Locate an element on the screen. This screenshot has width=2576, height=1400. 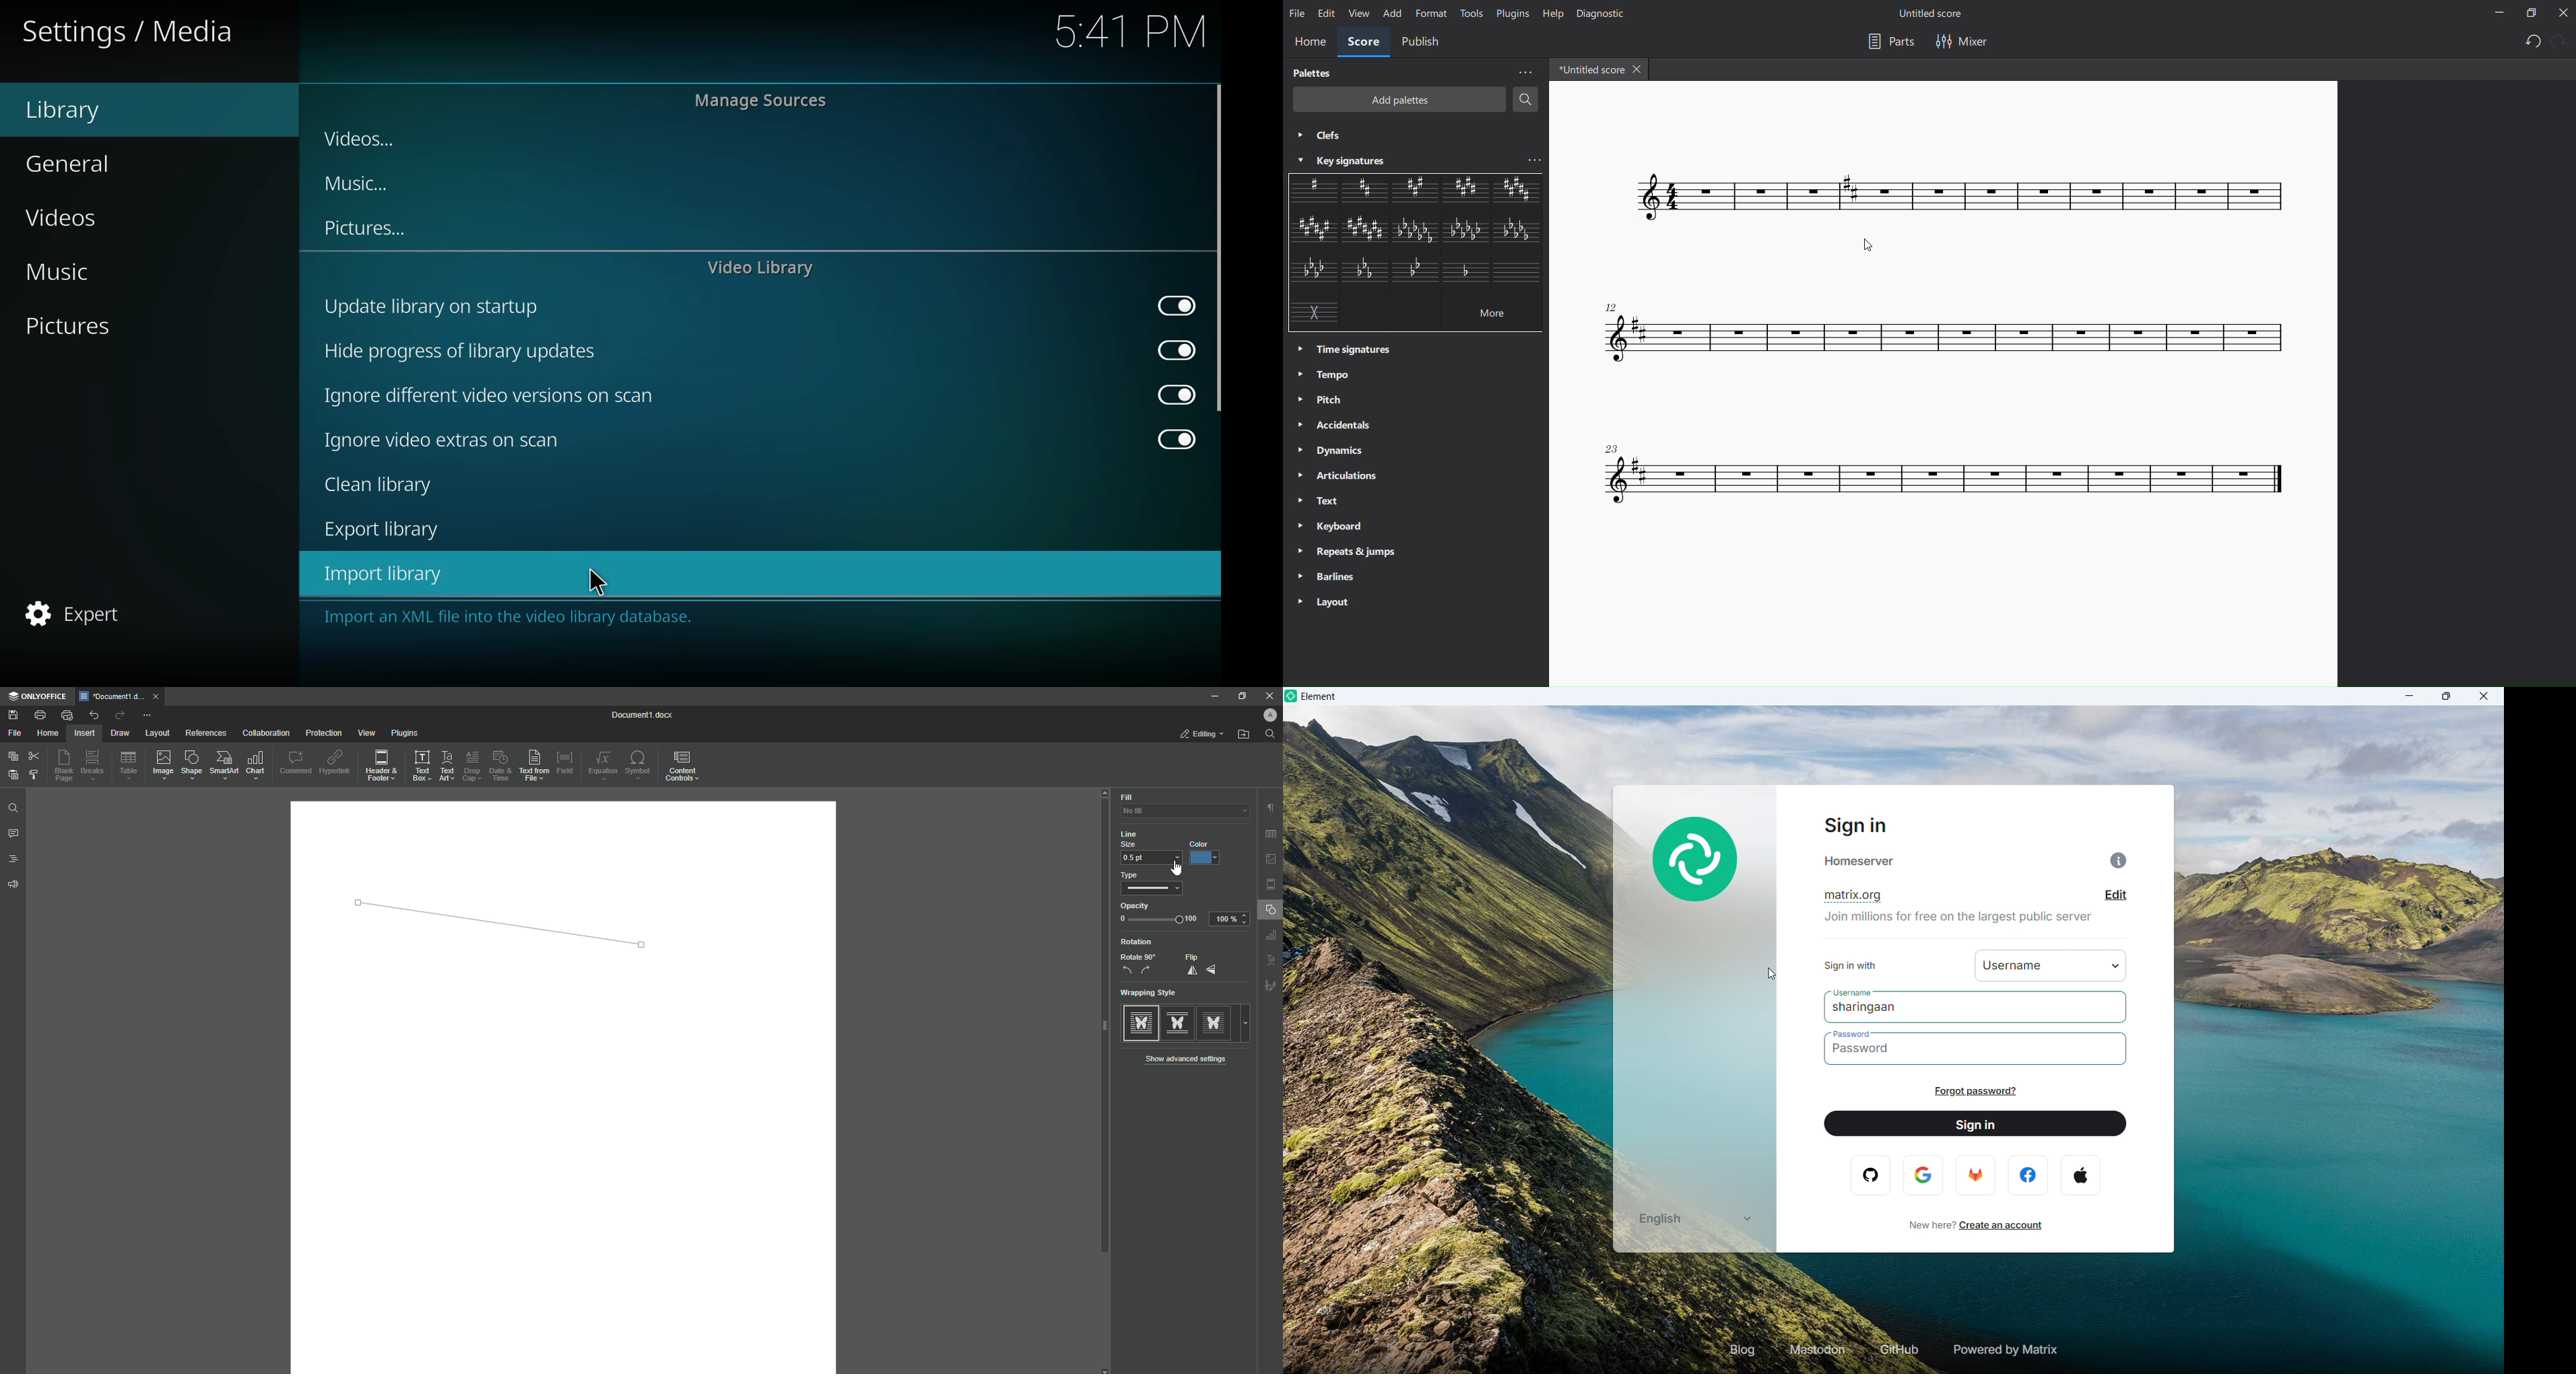
Image is located at coordinates (164, 767).